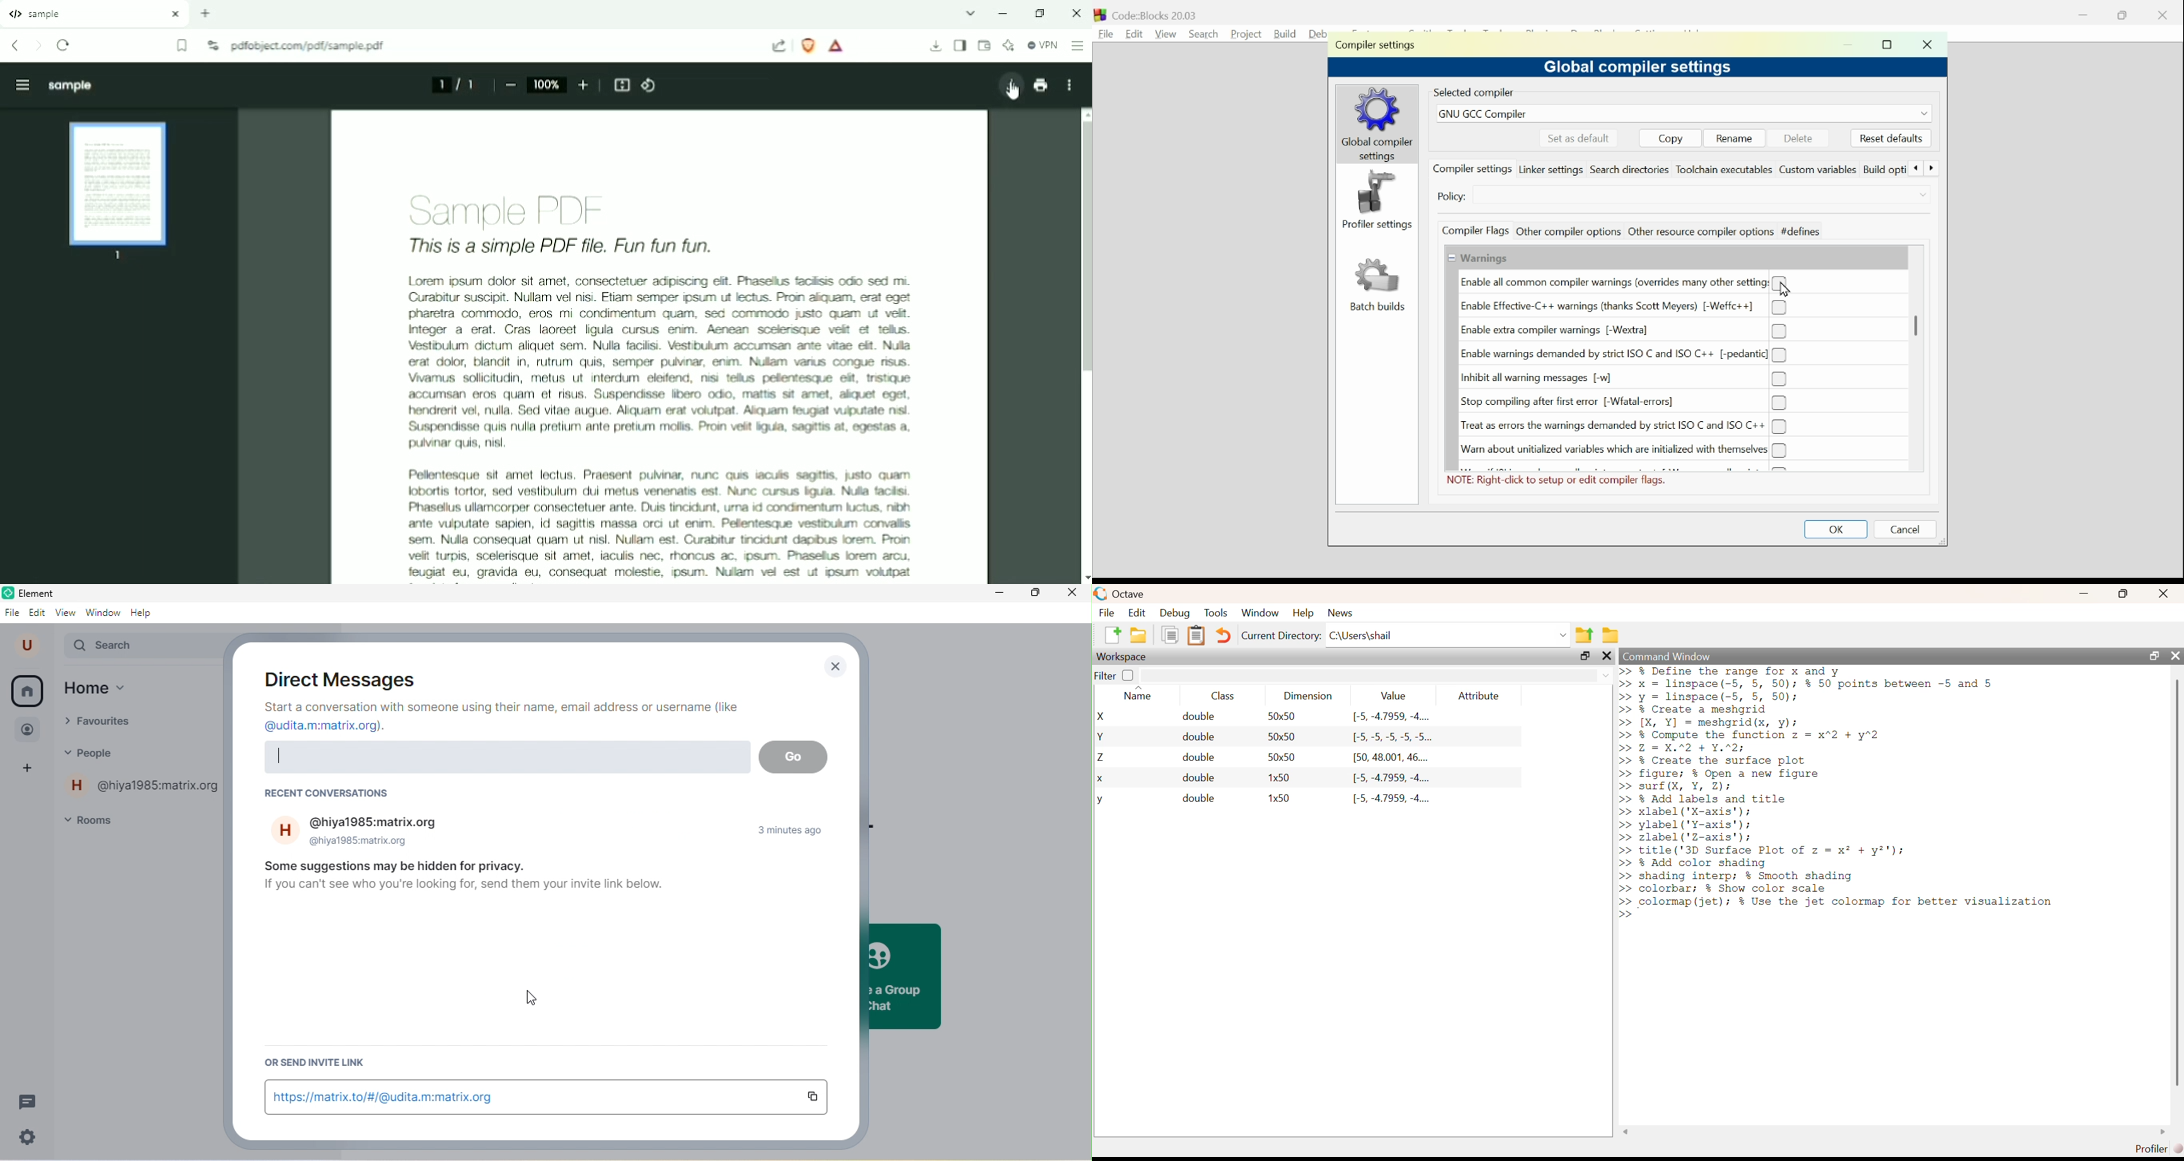  What do you see at coordinates (1198, 798) in the screenshot?
I see `double` at bounding box center [1198, 798].